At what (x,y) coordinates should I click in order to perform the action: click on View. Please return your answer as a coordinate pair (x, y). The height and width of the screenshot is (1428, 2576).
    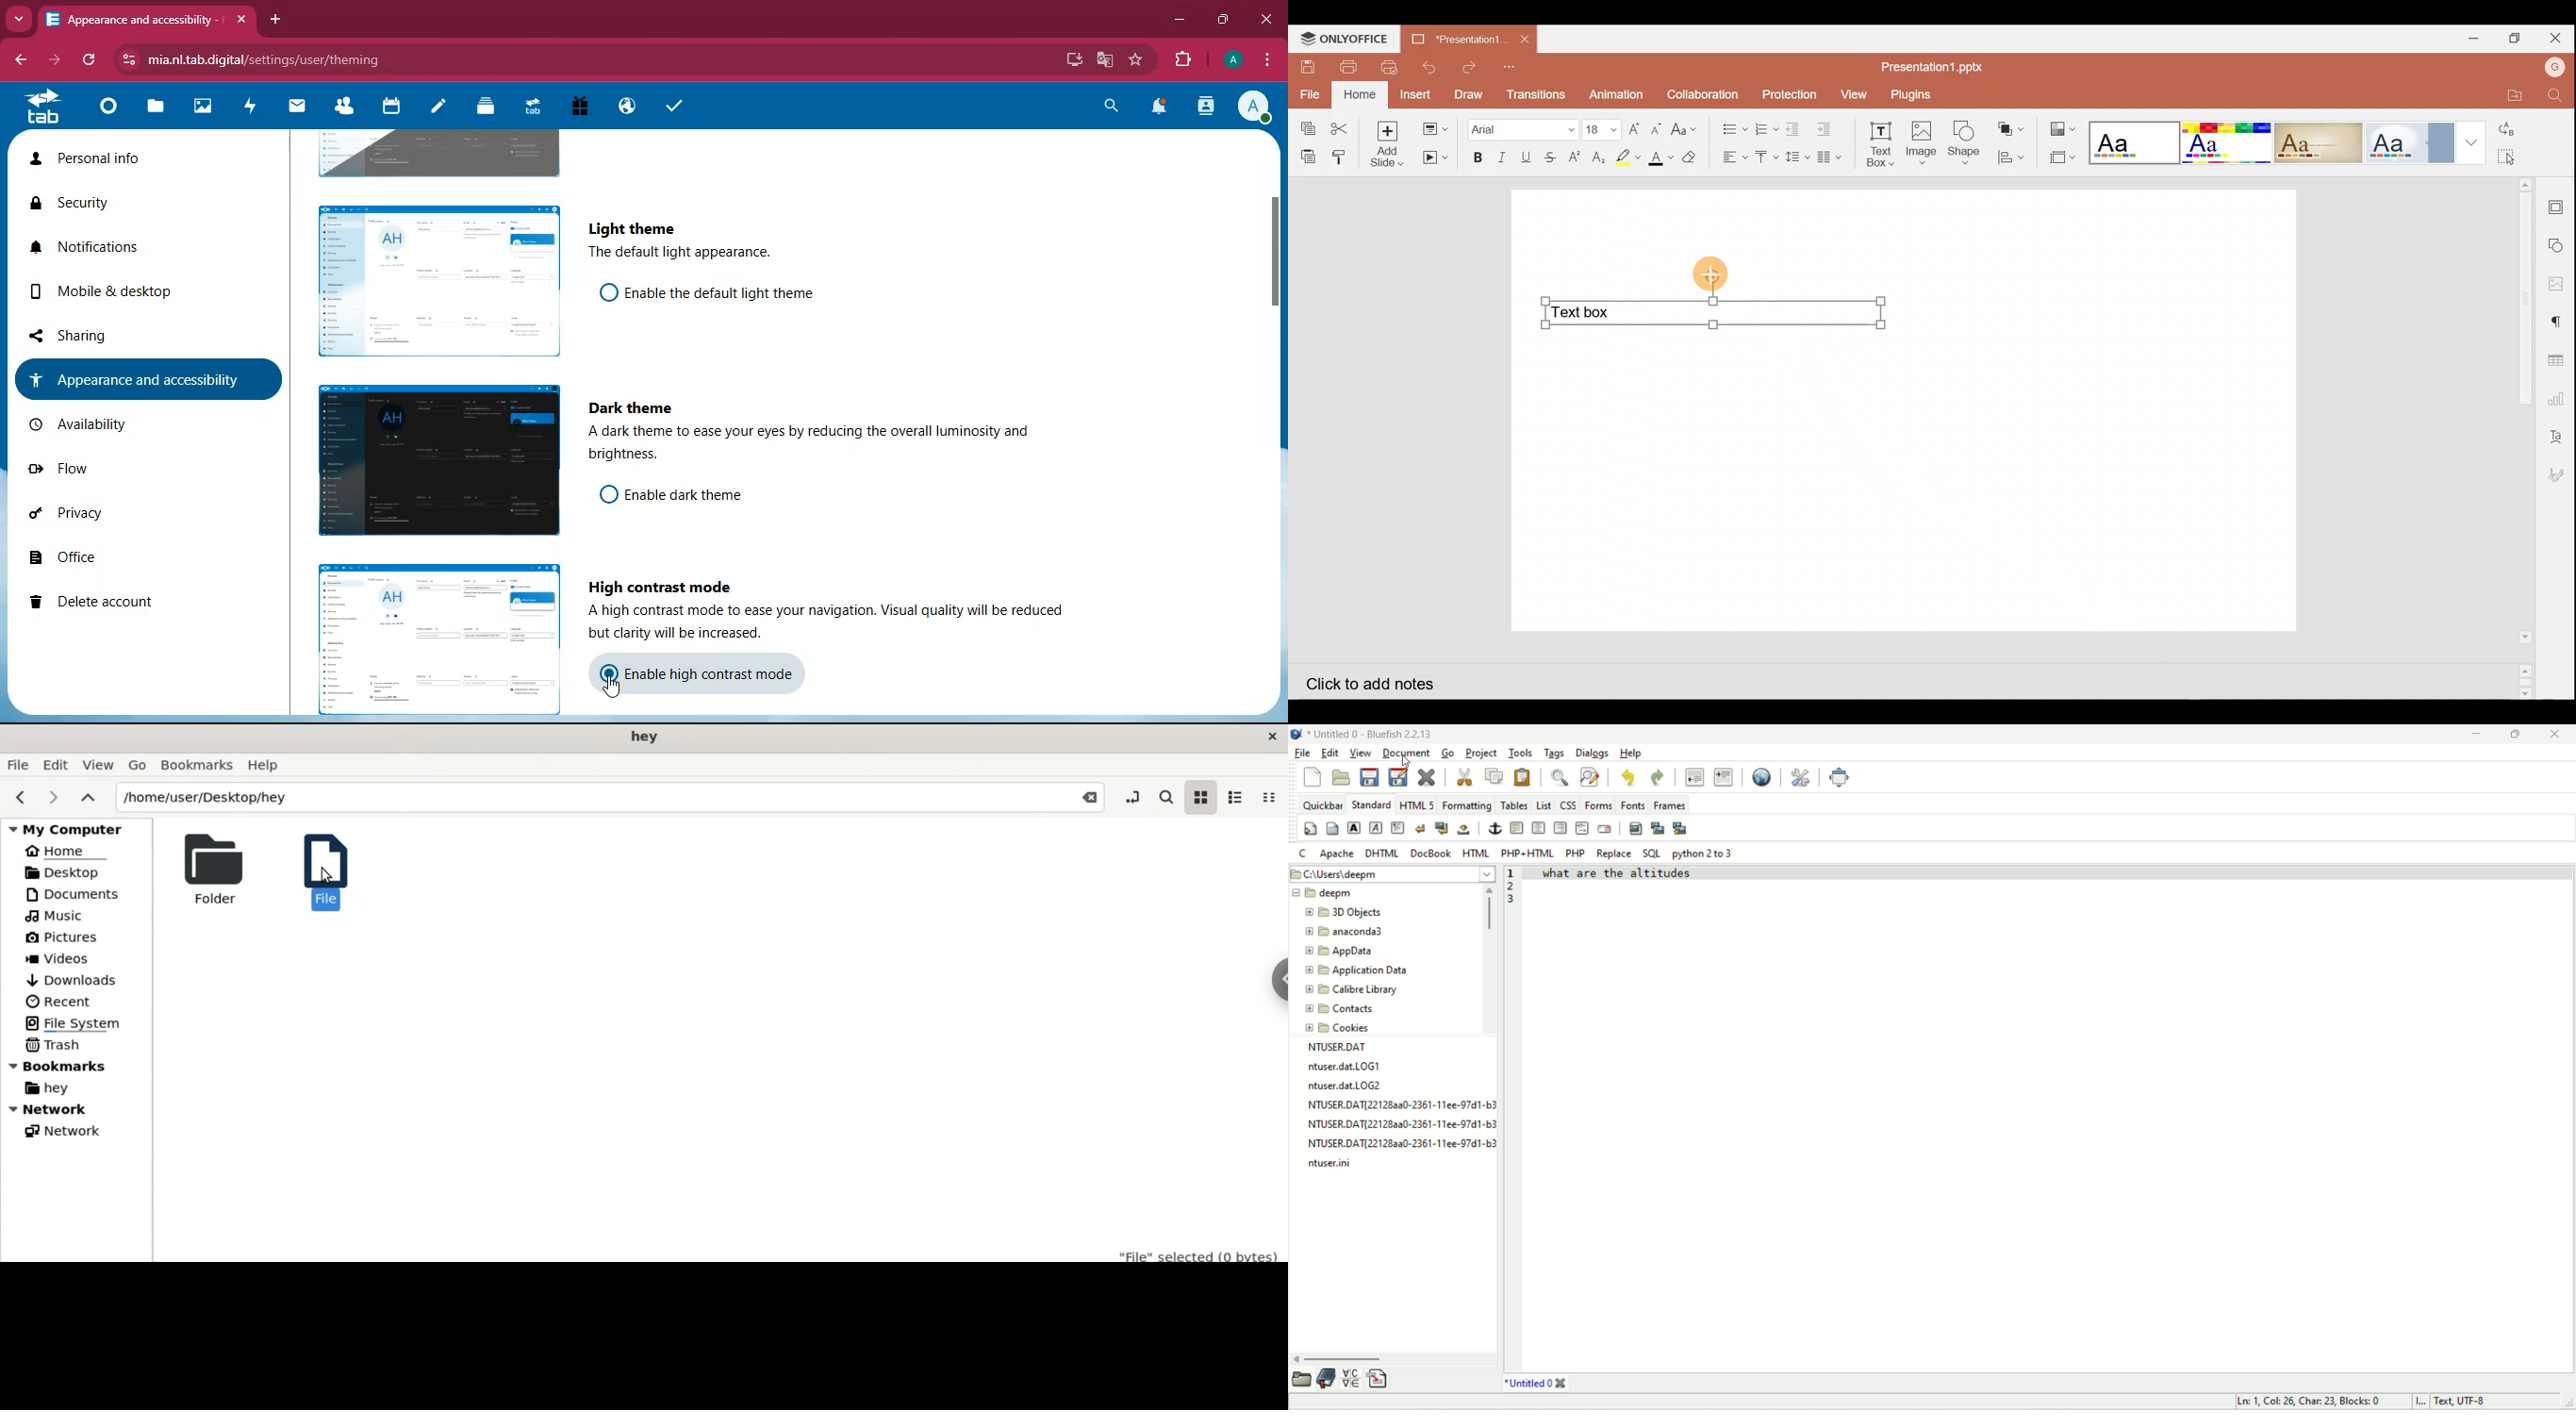
    Looking at the image, I should click on (1853, 93).